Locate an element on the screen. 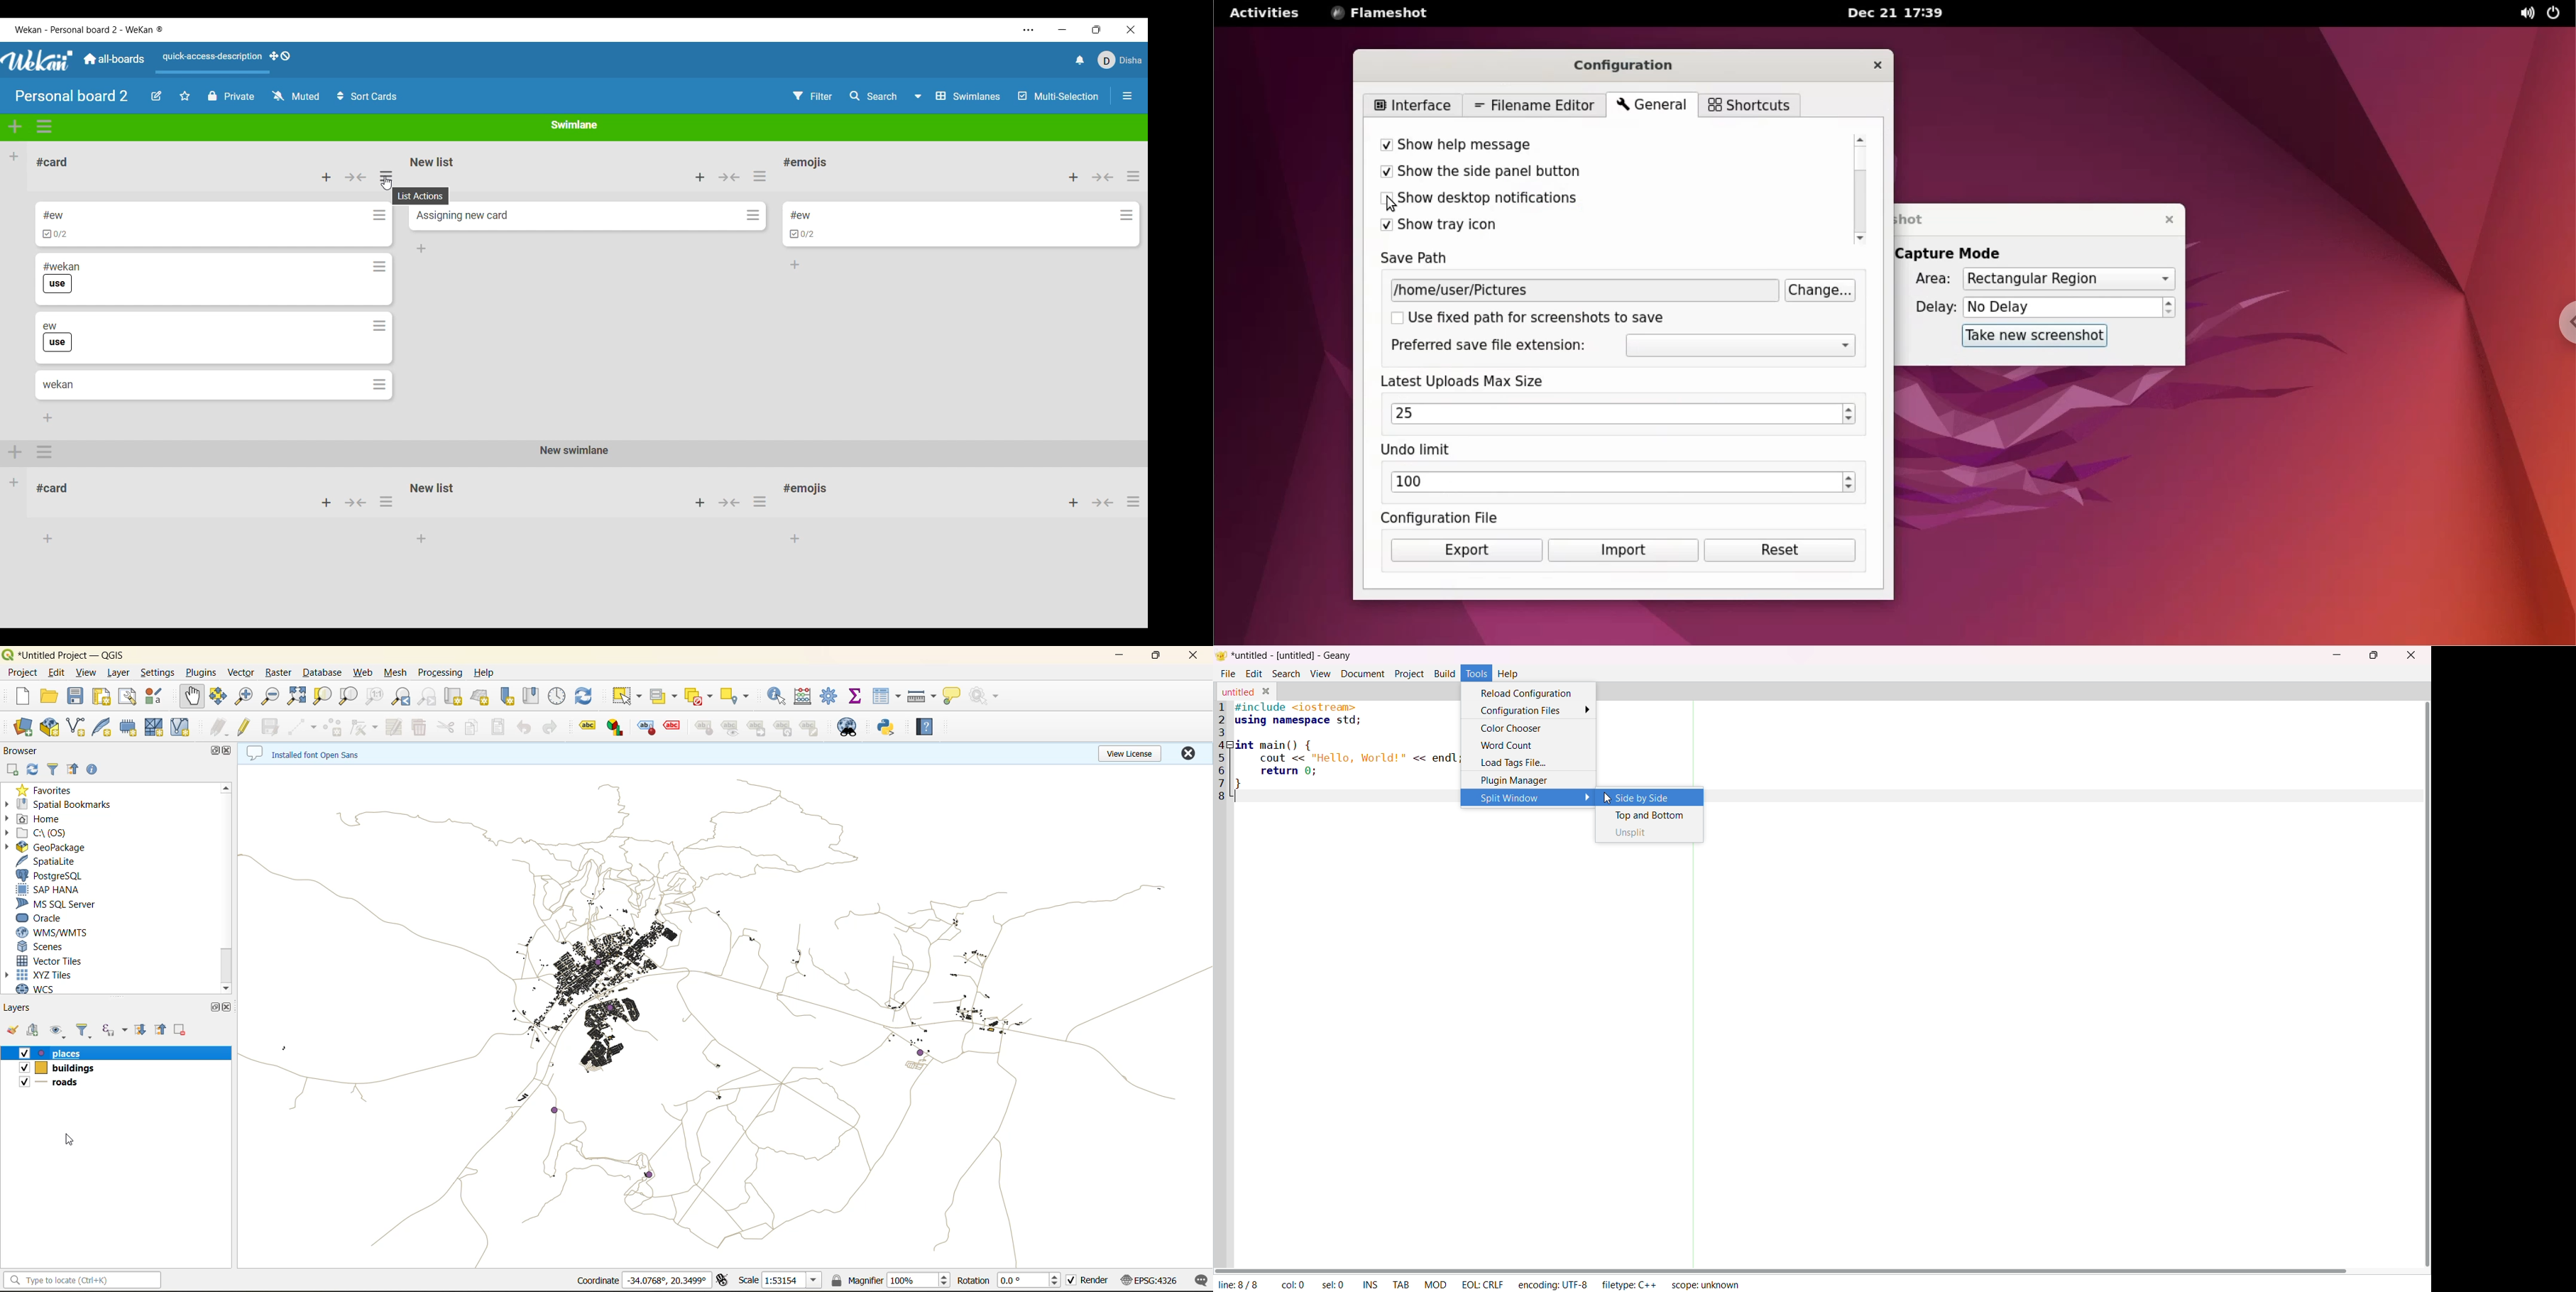  pan map is located at coordinates (192, 697).